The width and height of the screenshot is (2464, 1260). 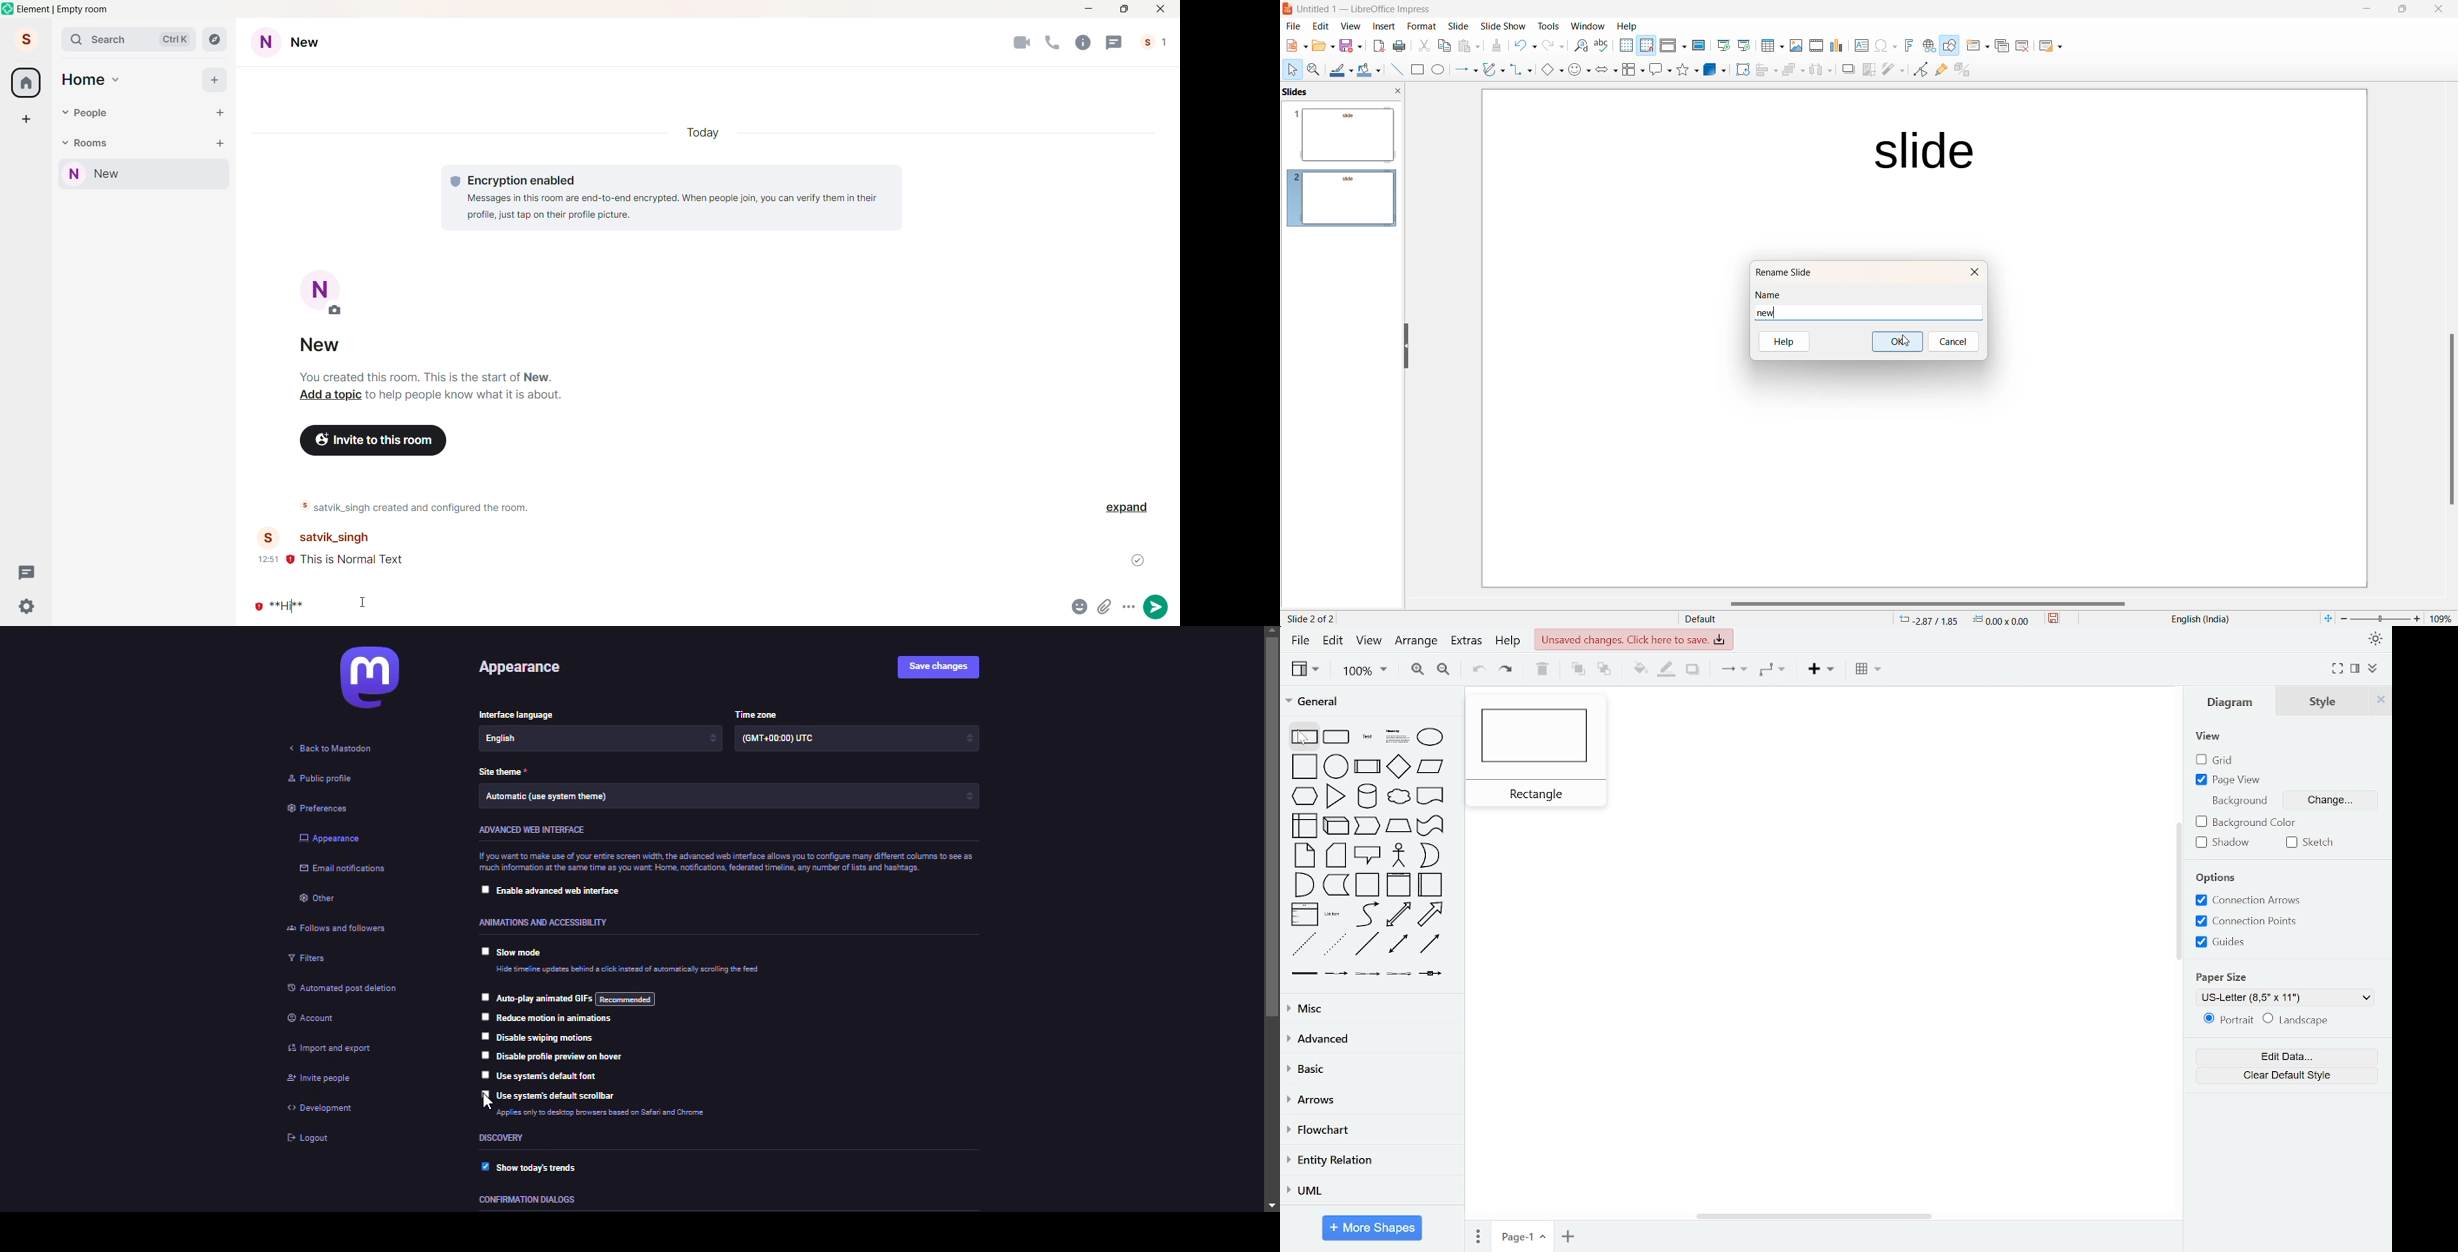 I want to click on cursor, so click(x=364, y=603).